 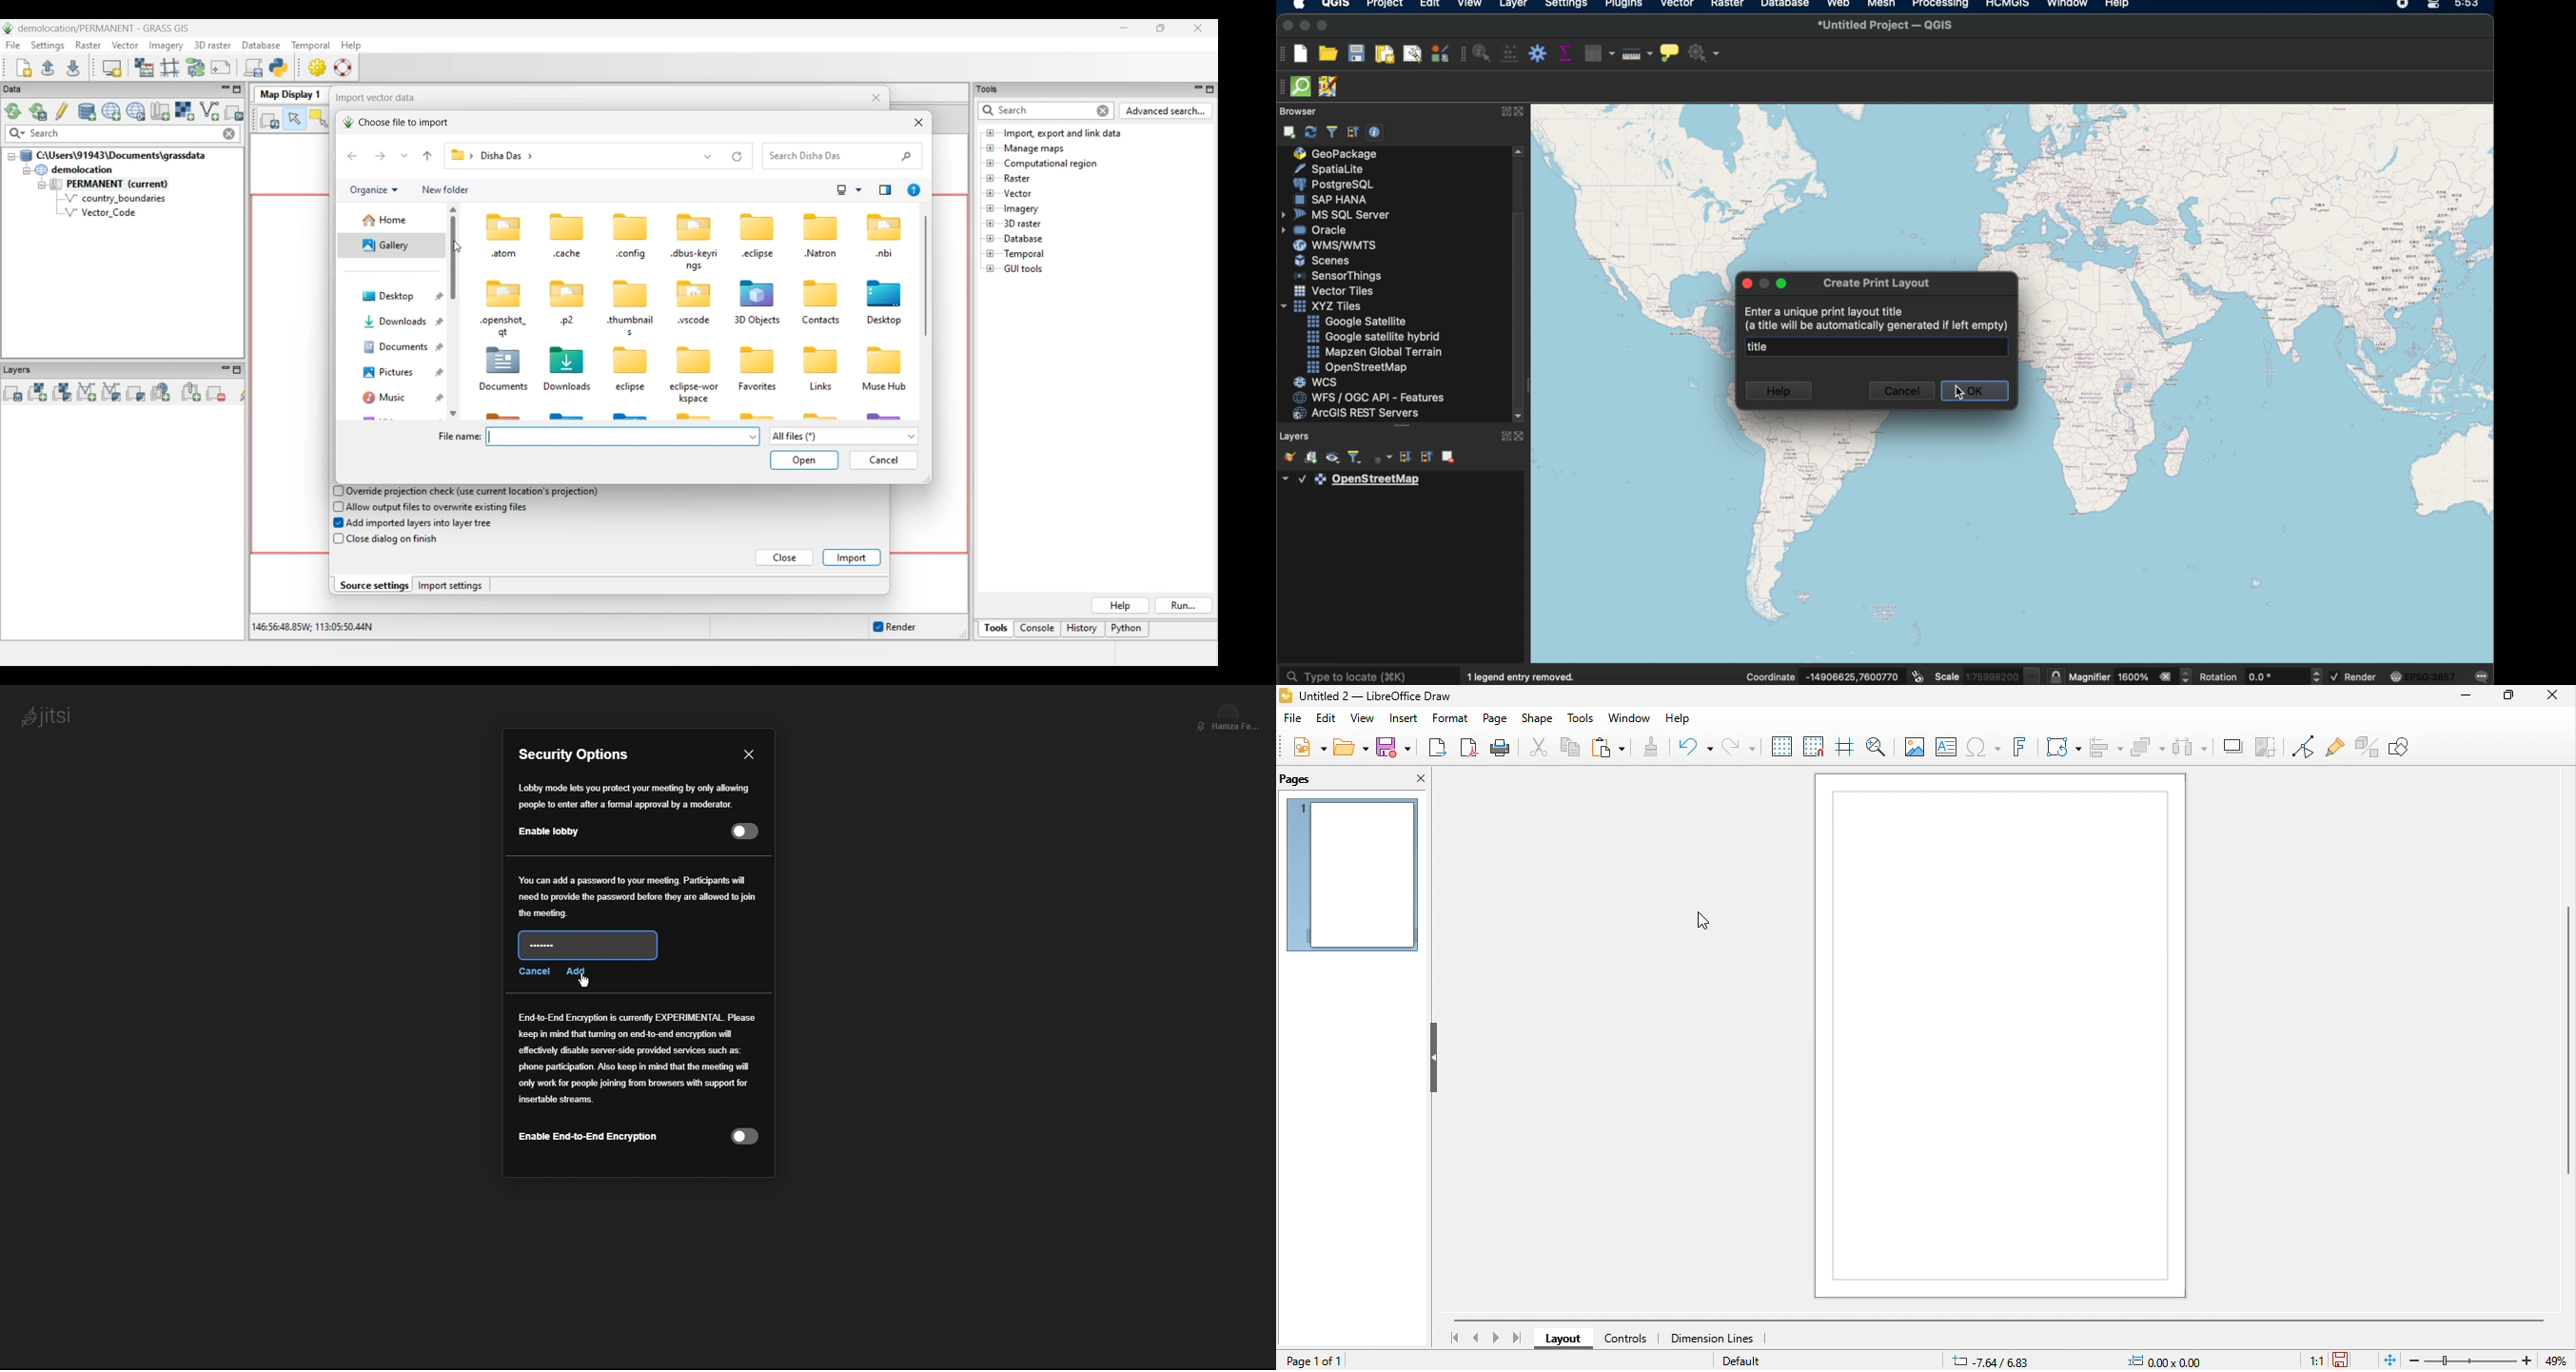 I want to click on time, so click(x=2472, y=6).